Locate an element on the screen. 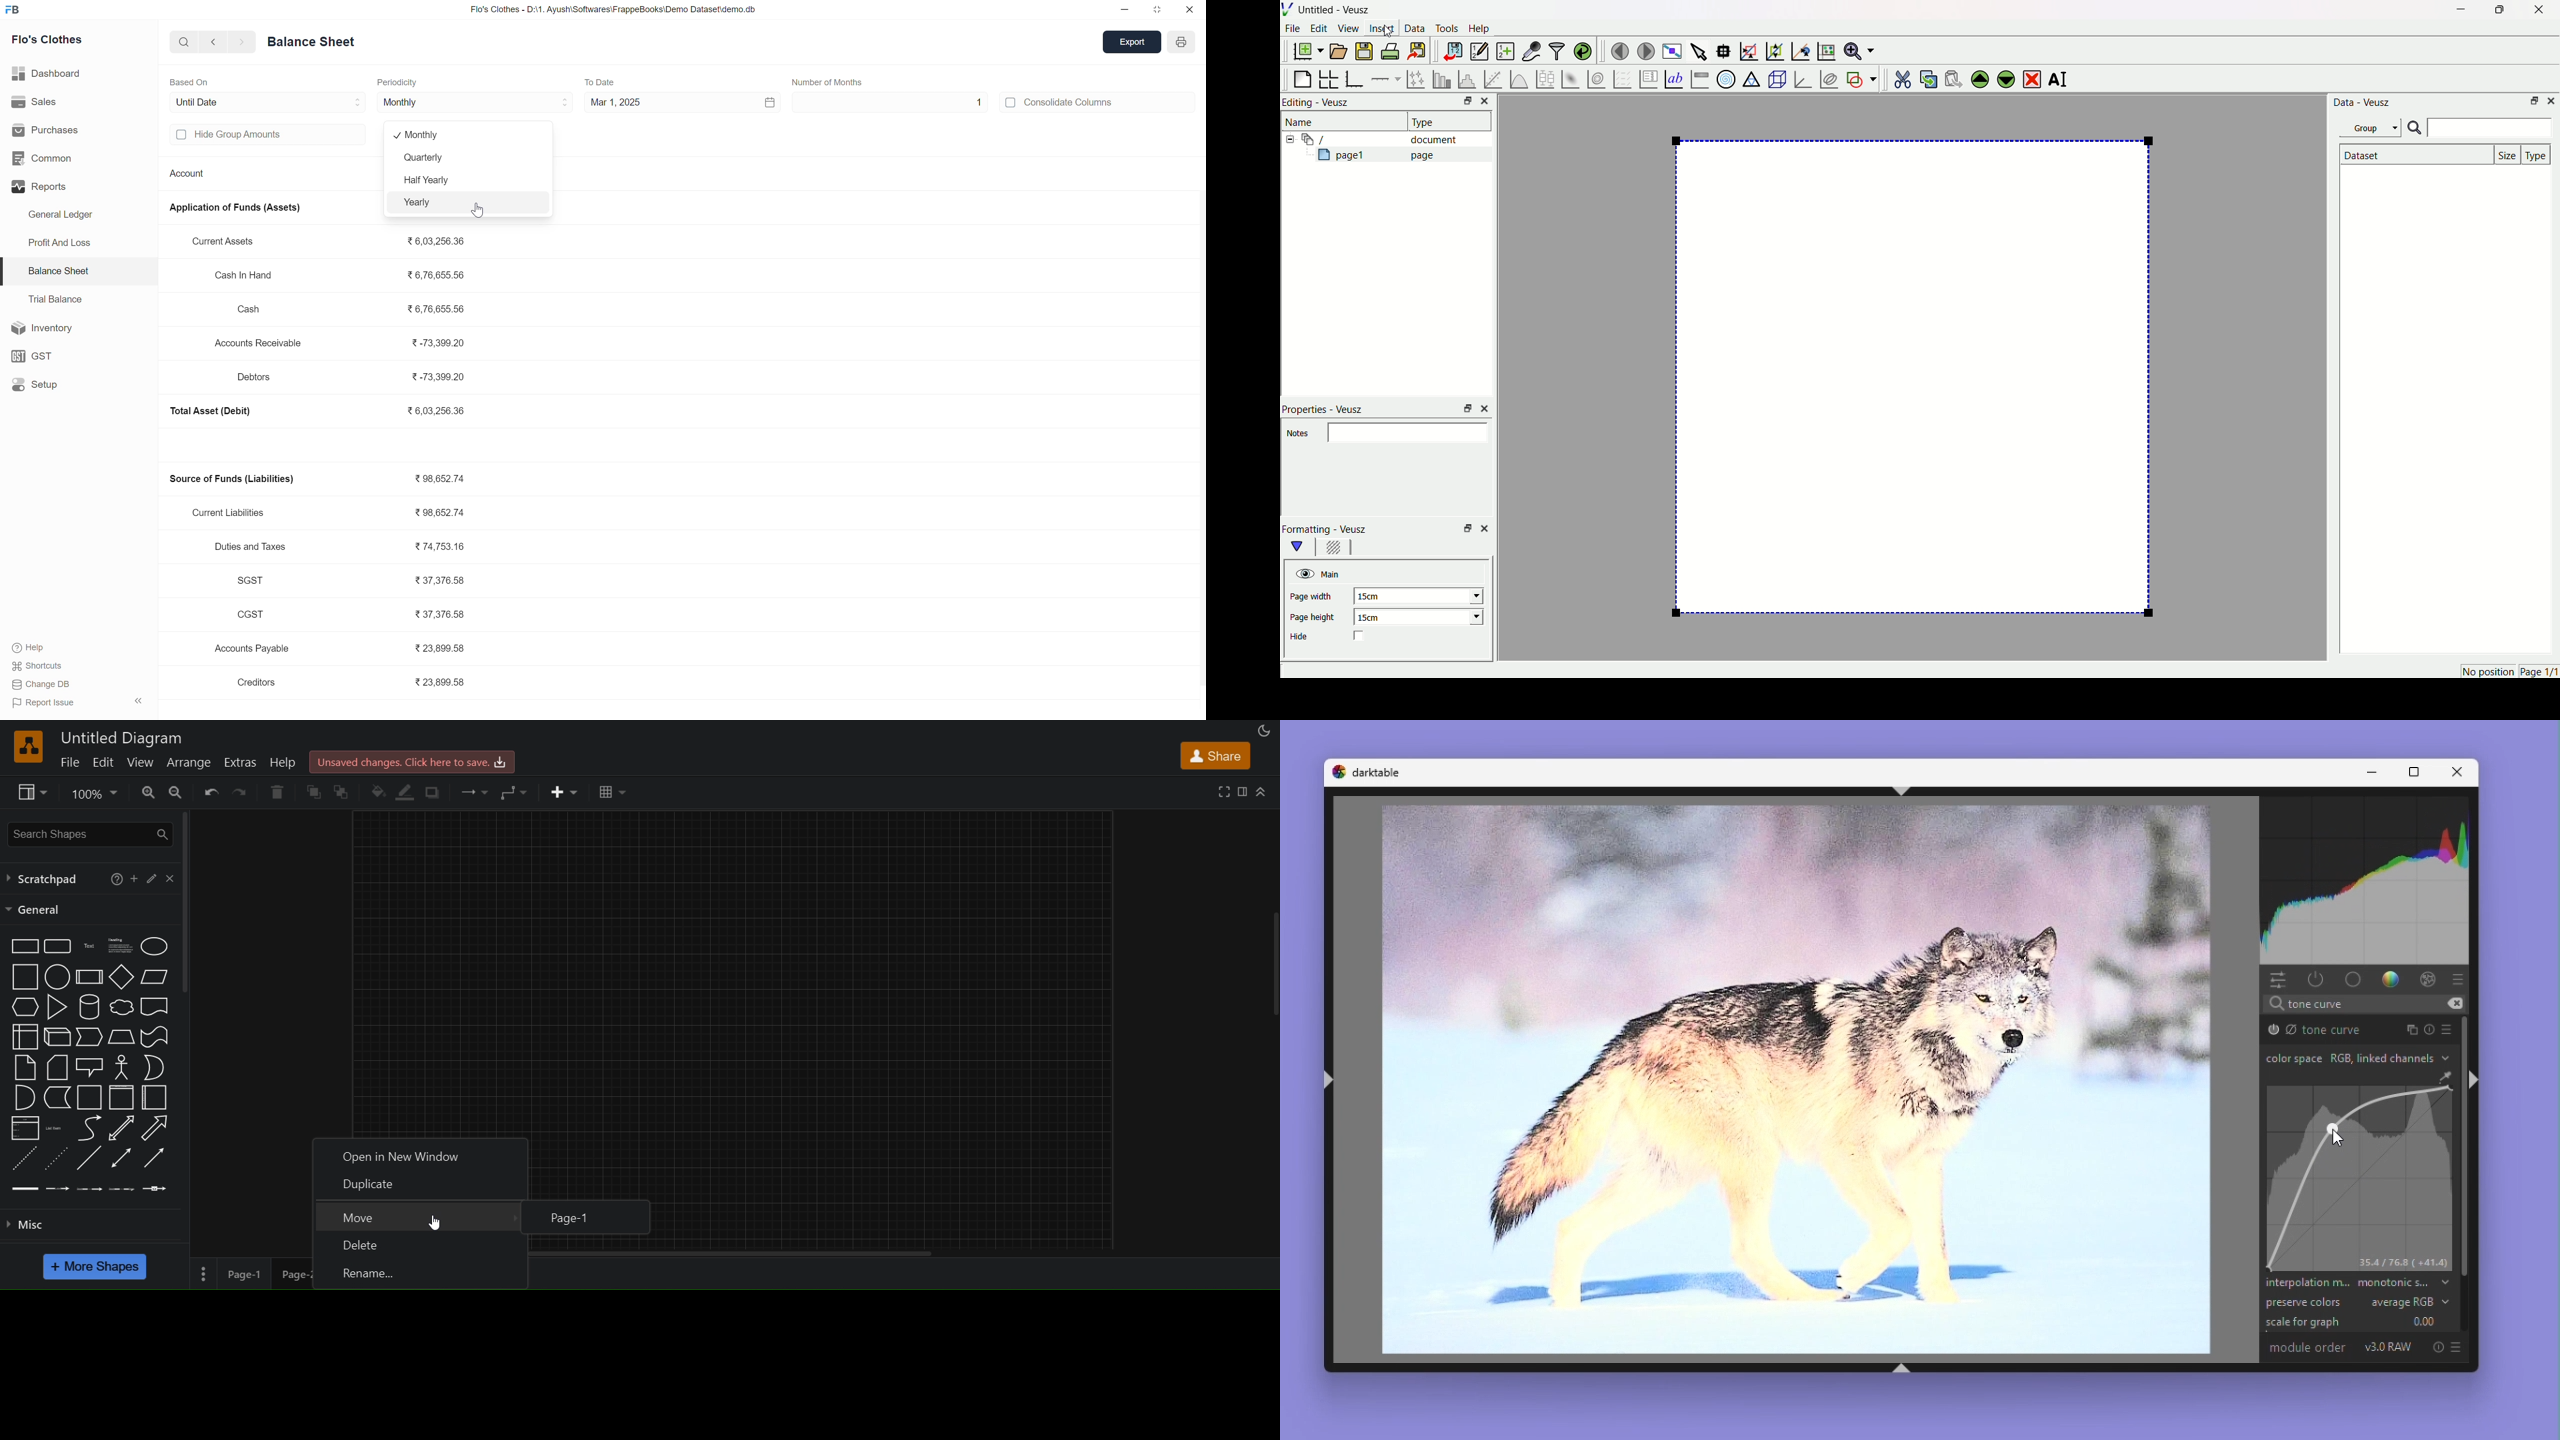 The image size is (2576, 1456). Creditors is located at coordinates (263, 682).